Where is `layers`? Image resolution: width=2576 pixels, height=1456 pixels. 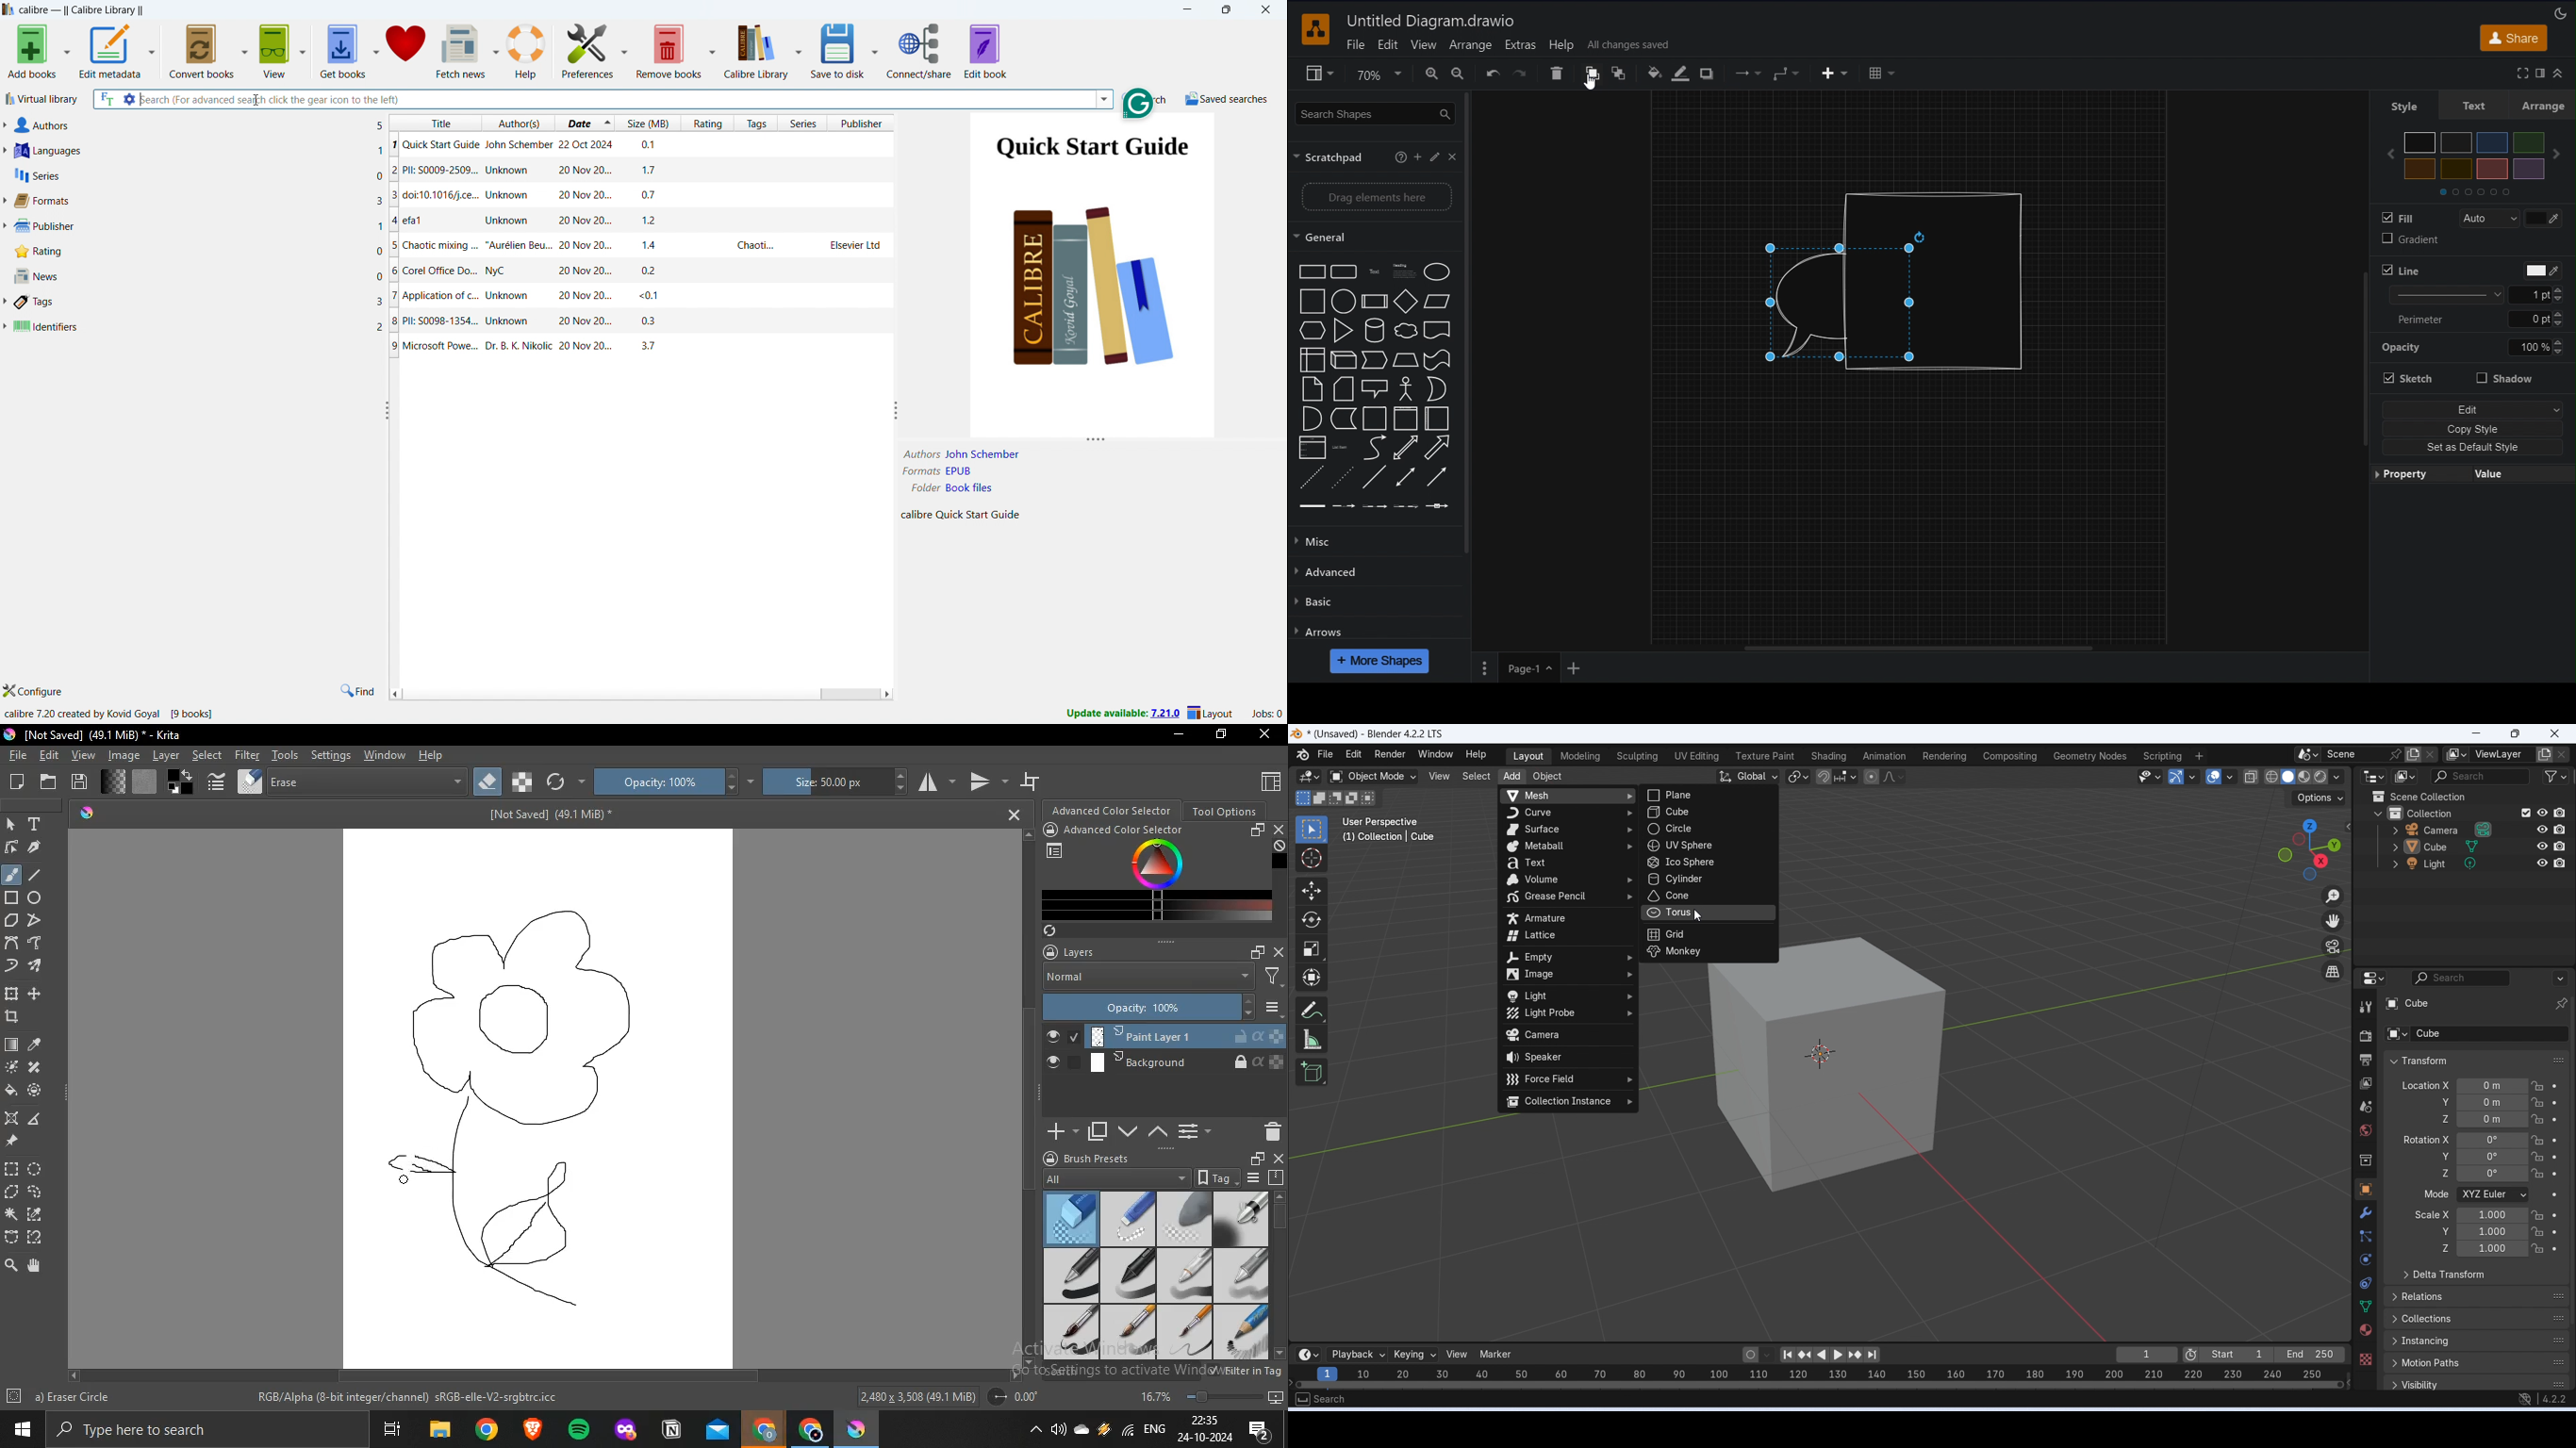
layers is located at coordinates (1079, 952).